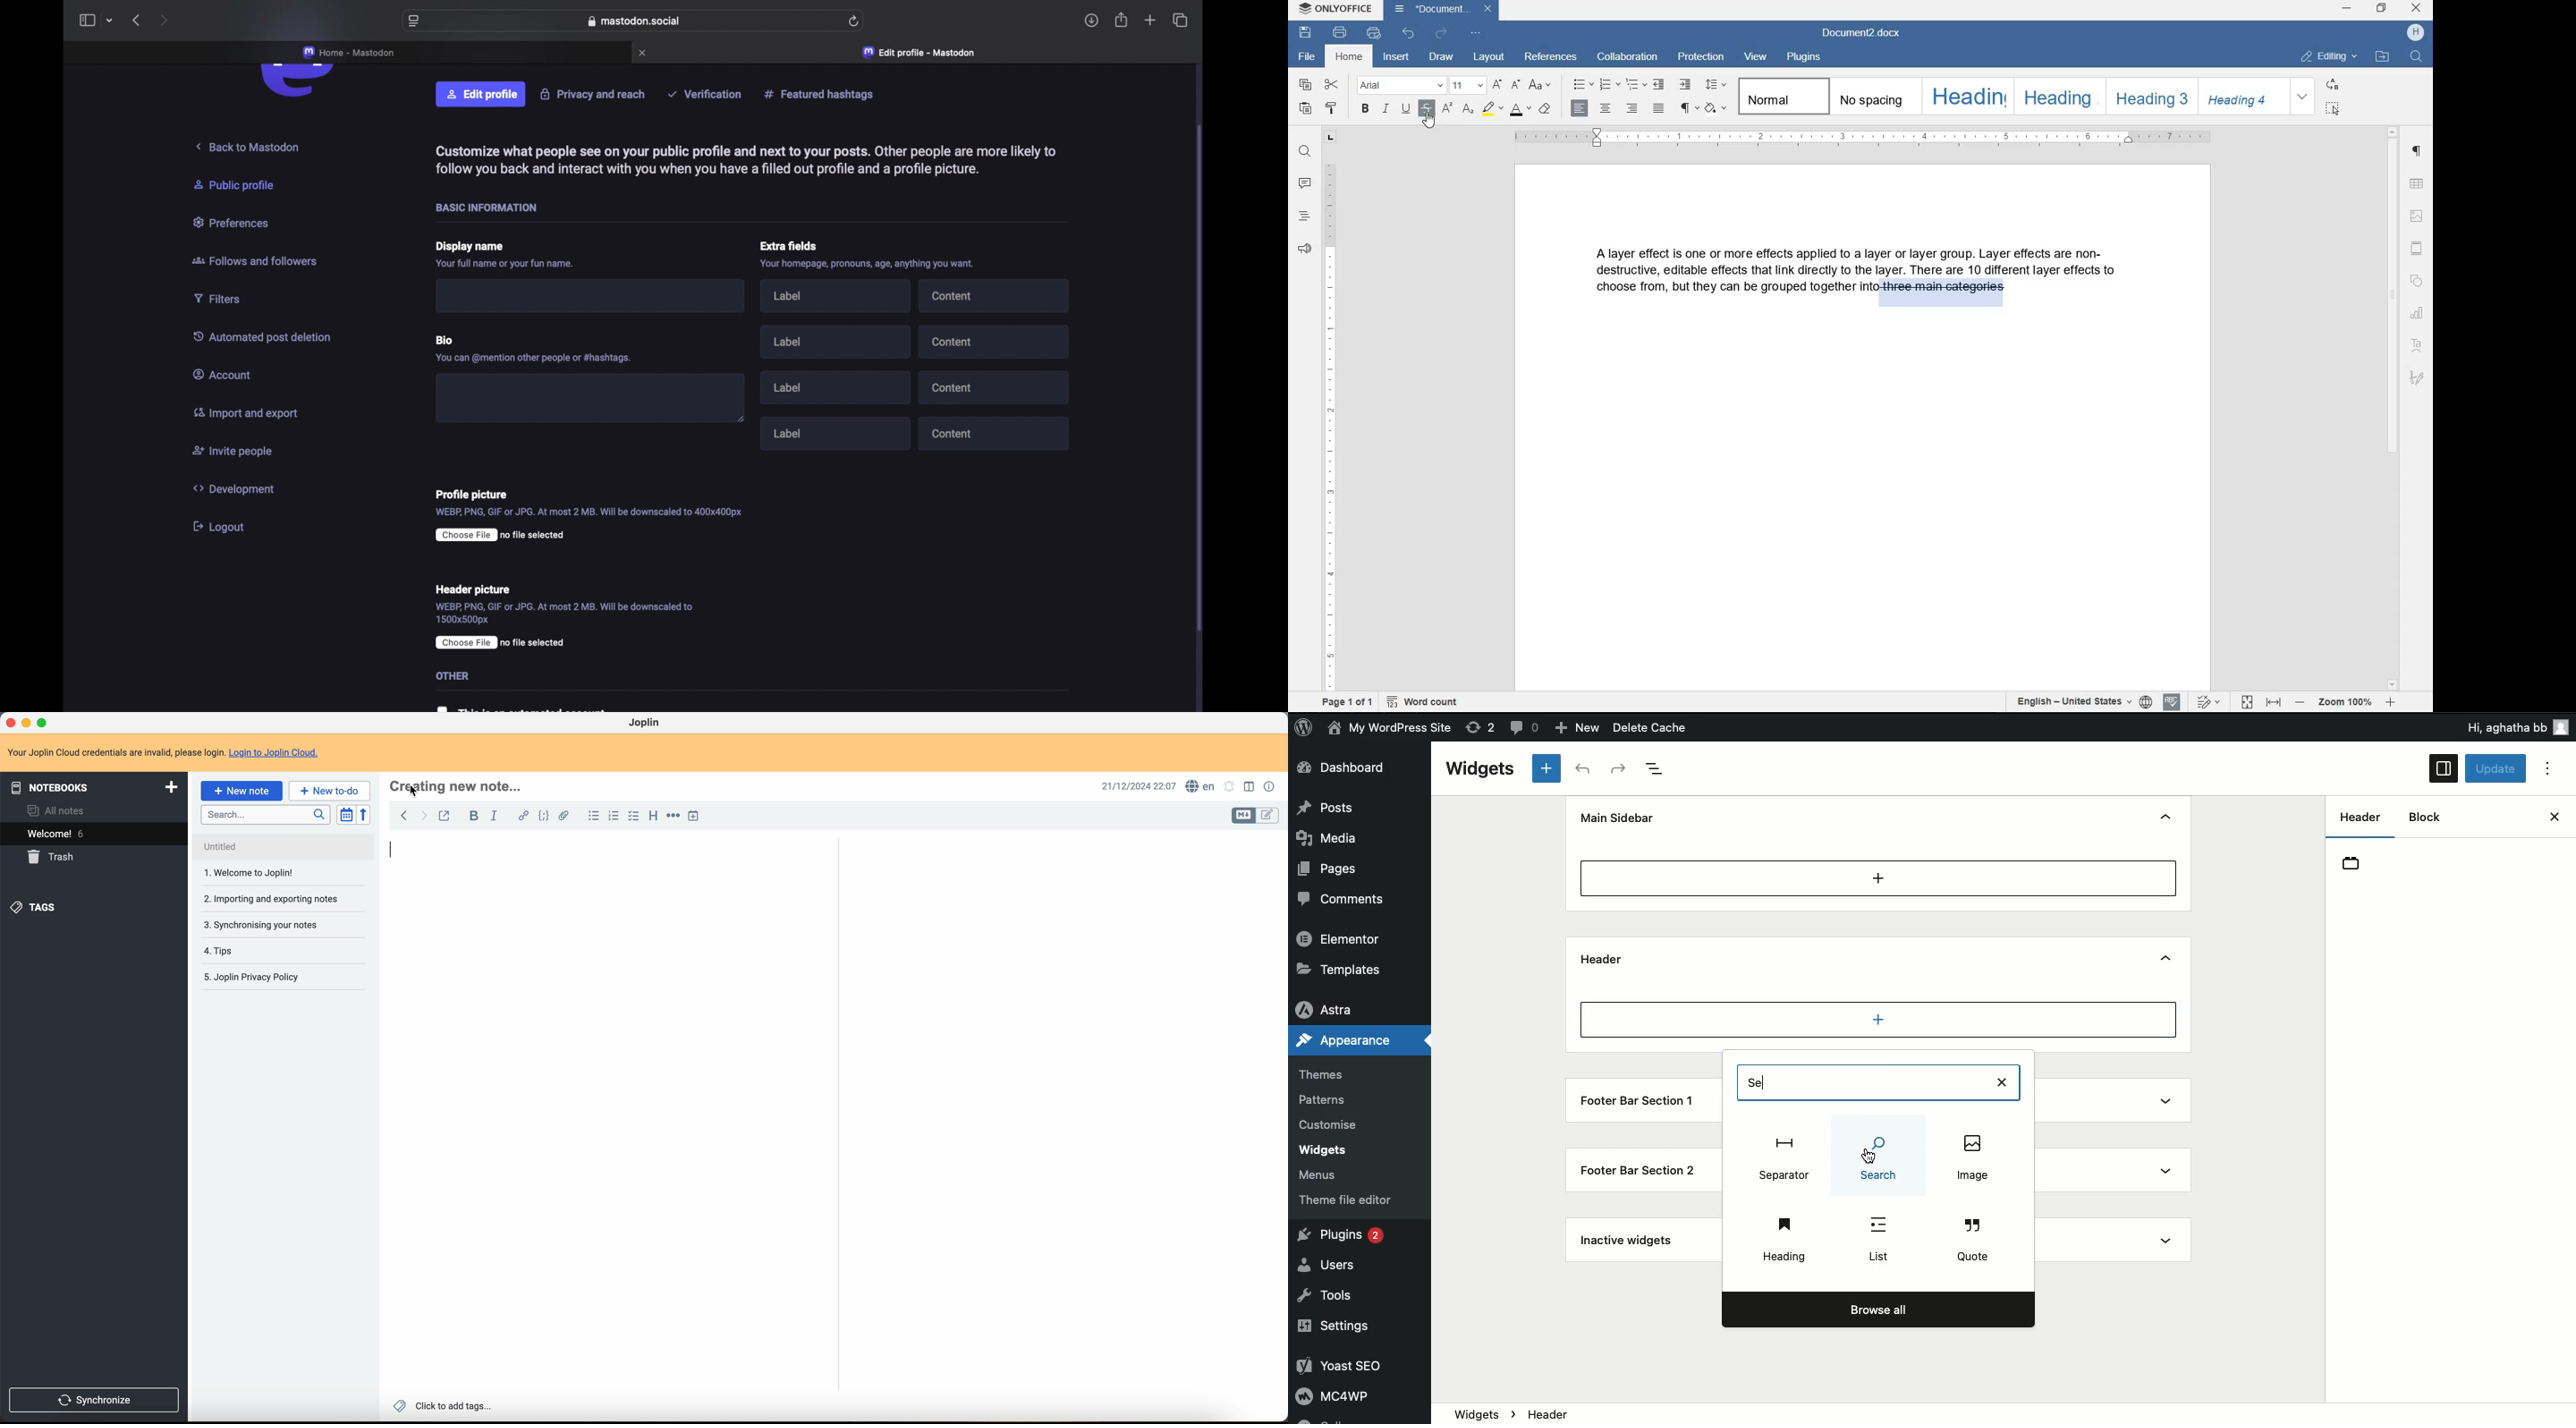 This screenshot has width=2576, height=1428. Describe the element at coordinates (54, 811) in the screenshot. I see `all notes` at that location.